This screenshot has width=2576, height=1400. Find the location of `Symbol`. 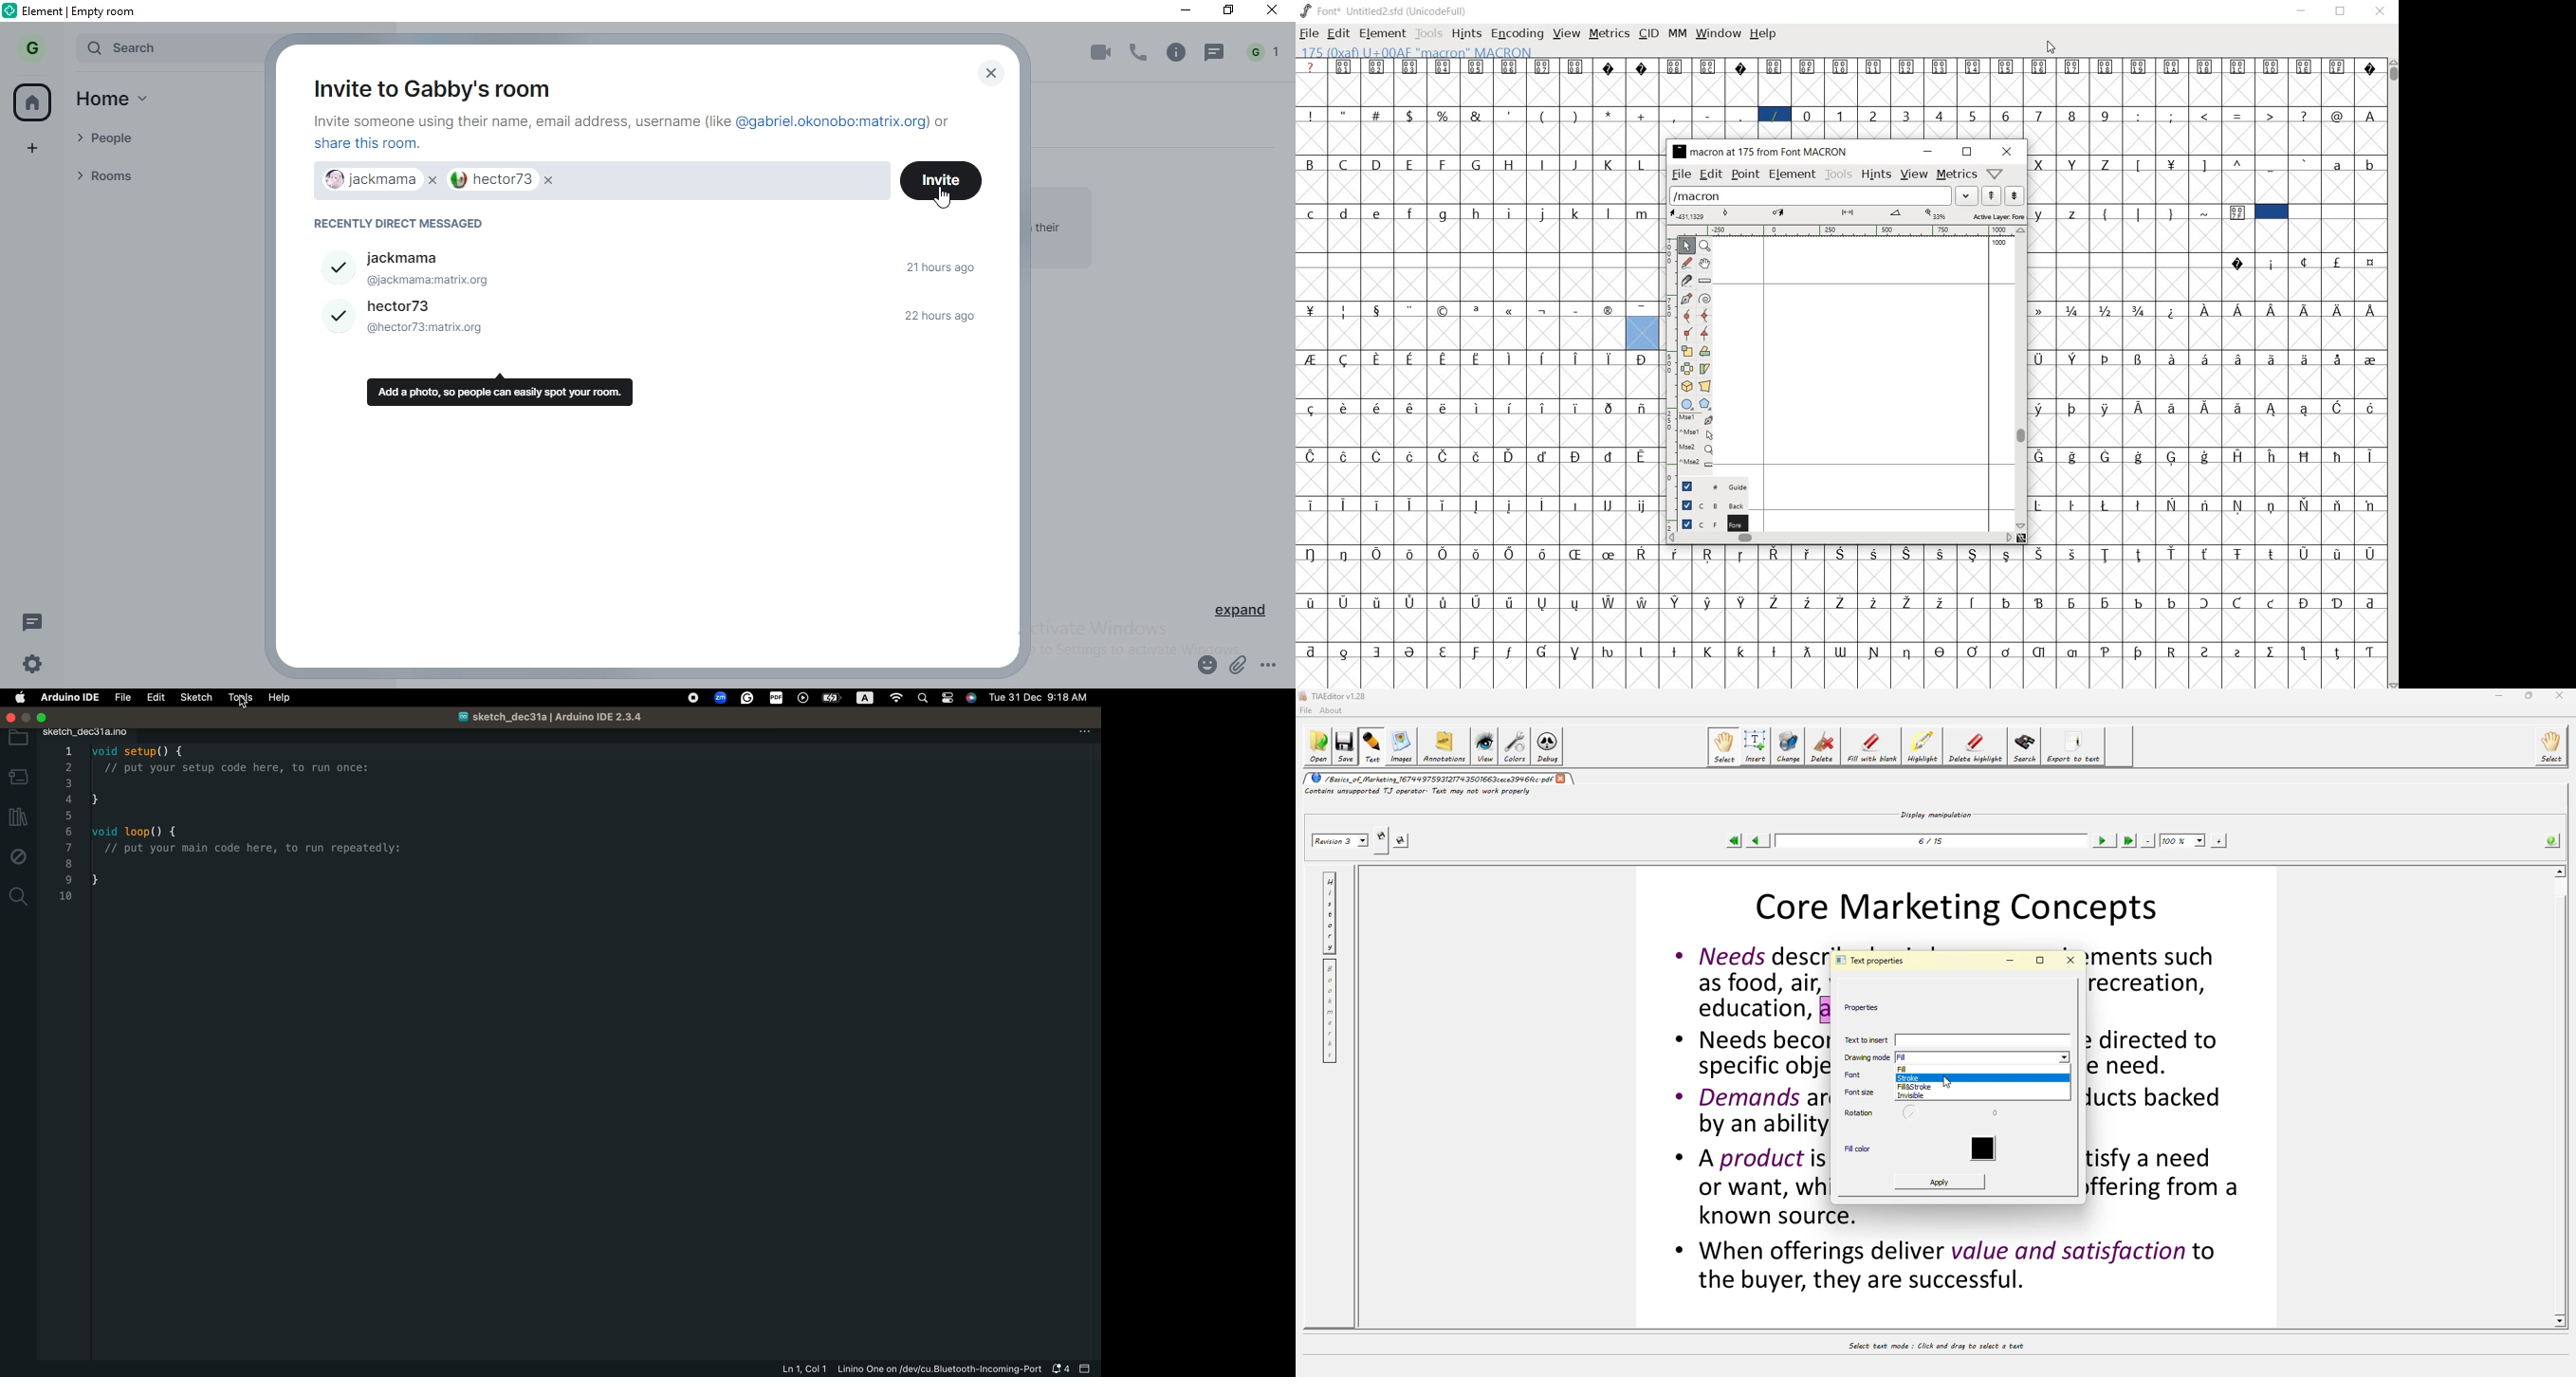

Symbol is located at coordinates (1346, 407).